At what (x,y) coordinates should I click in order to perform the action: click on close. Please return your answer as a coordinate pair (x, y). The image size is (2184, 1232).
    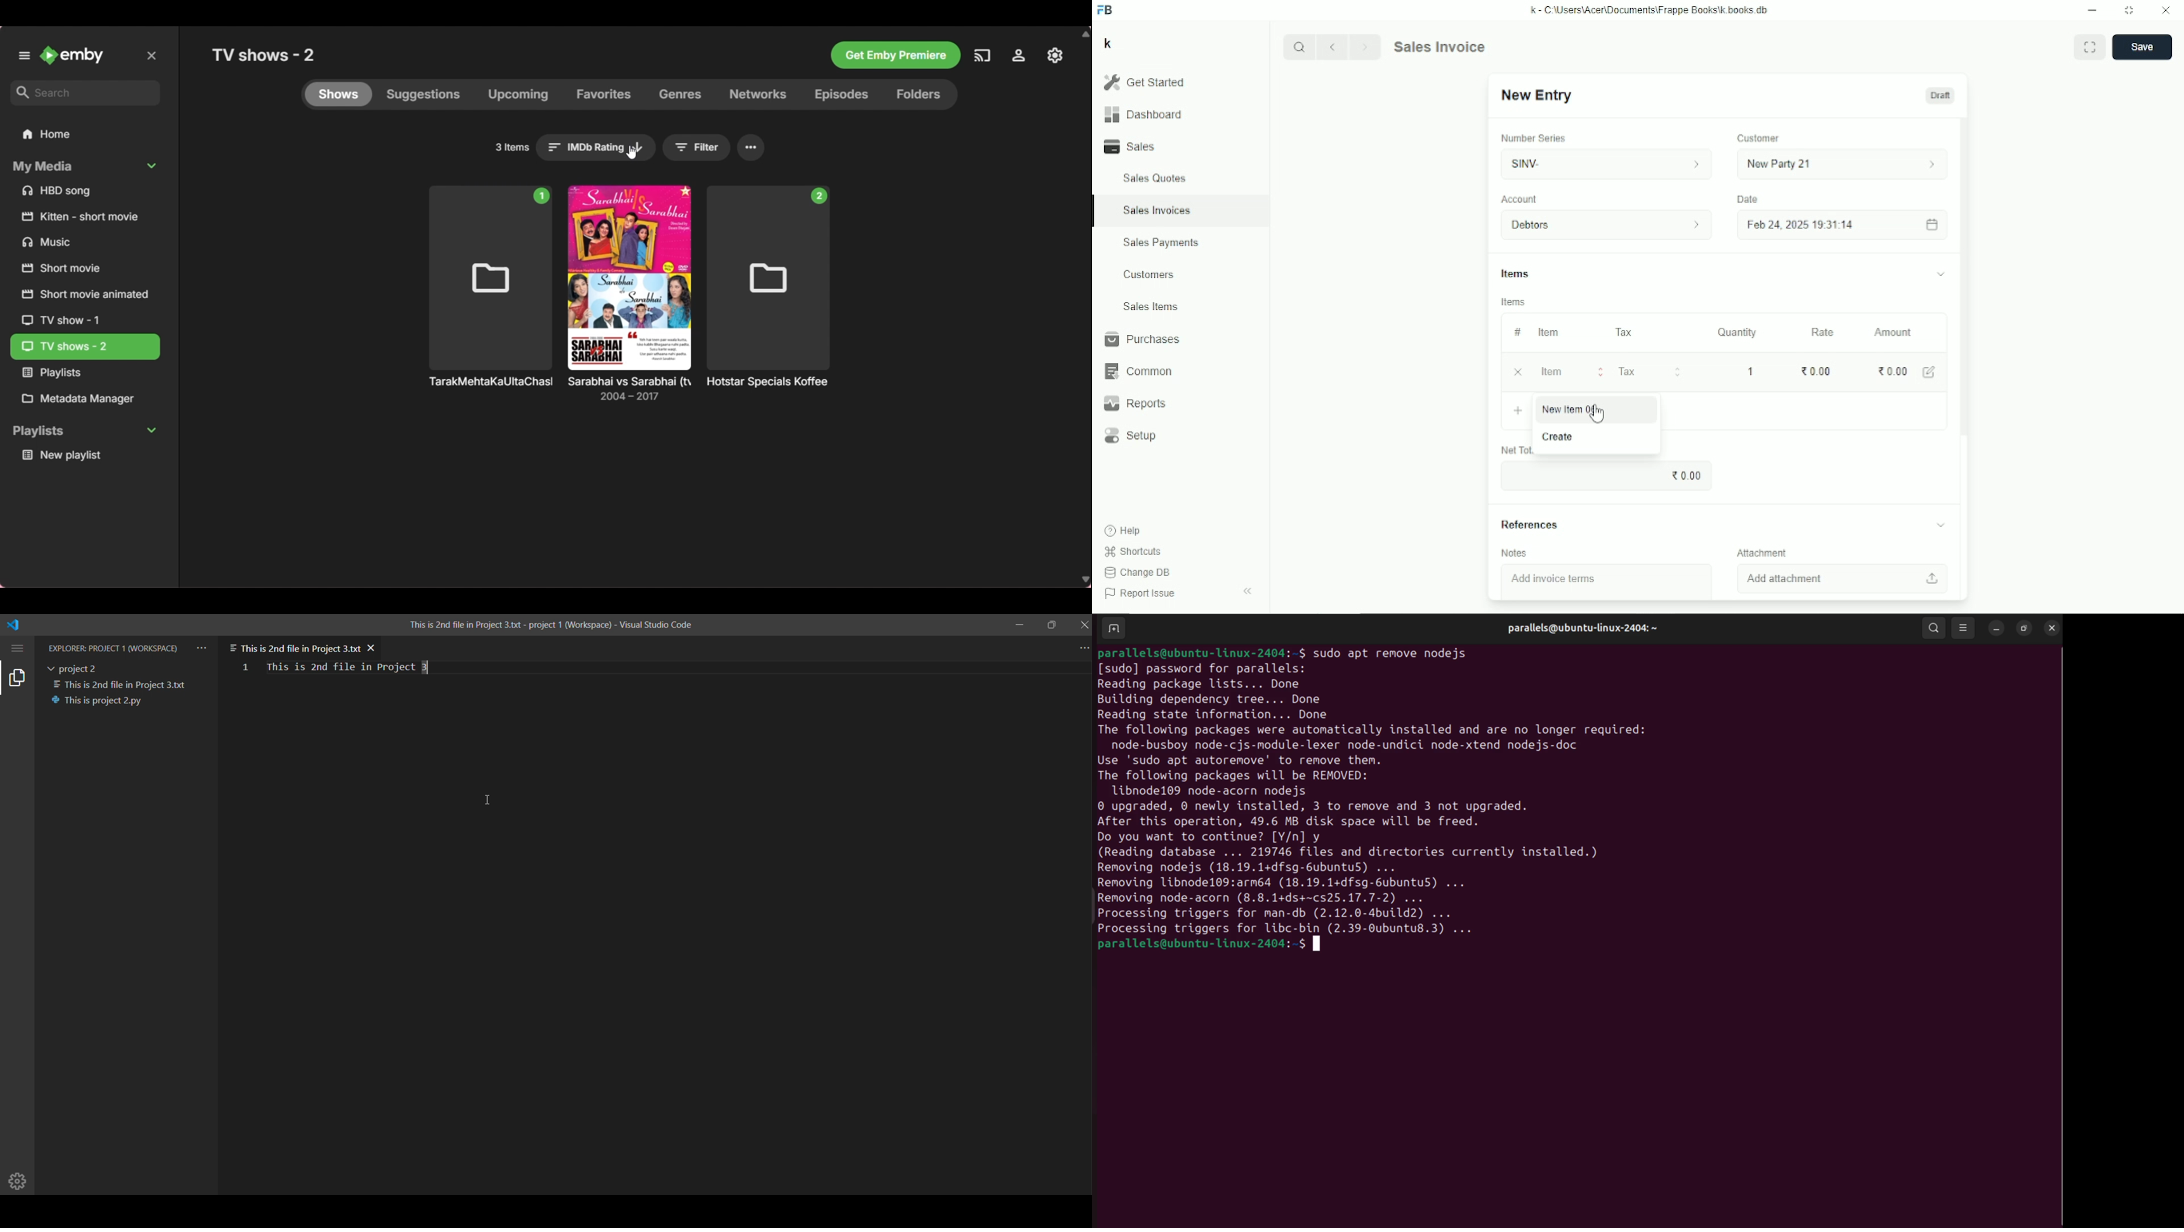
    Looking at the image, I should click on (2051, 627).